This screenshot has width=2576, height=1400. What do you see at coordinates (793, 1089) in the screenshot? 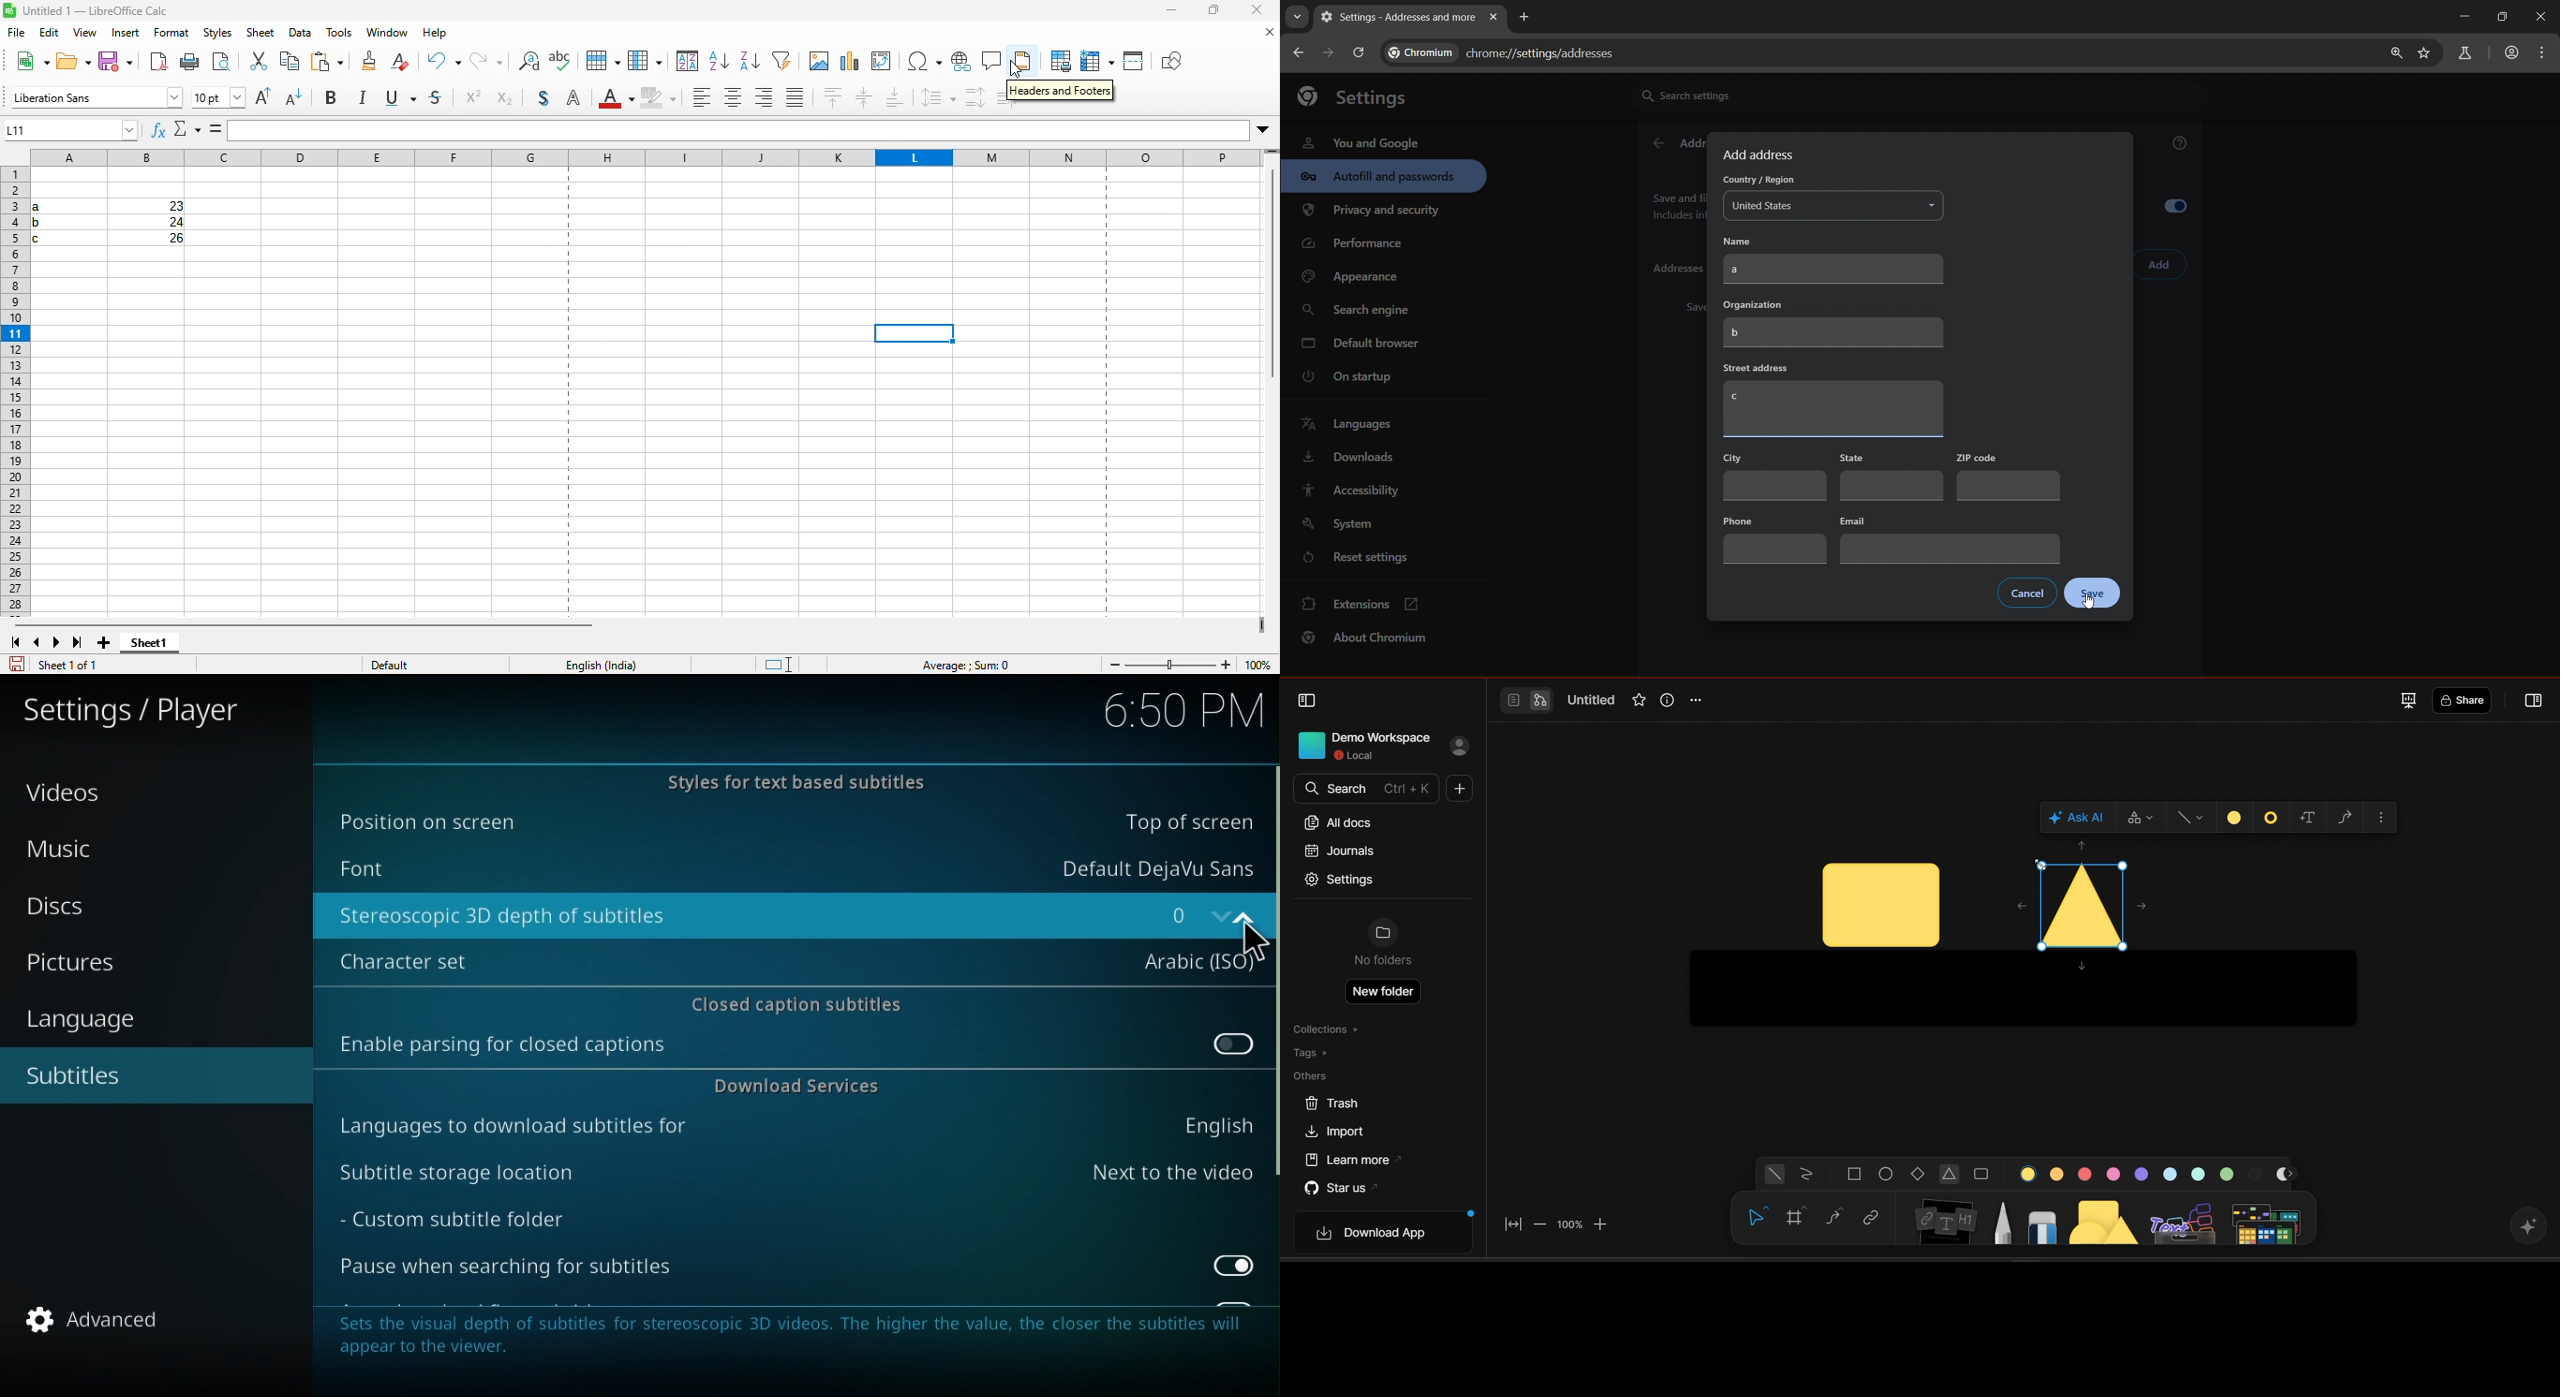
I see `Download services` at bounding box center [793, 1089].